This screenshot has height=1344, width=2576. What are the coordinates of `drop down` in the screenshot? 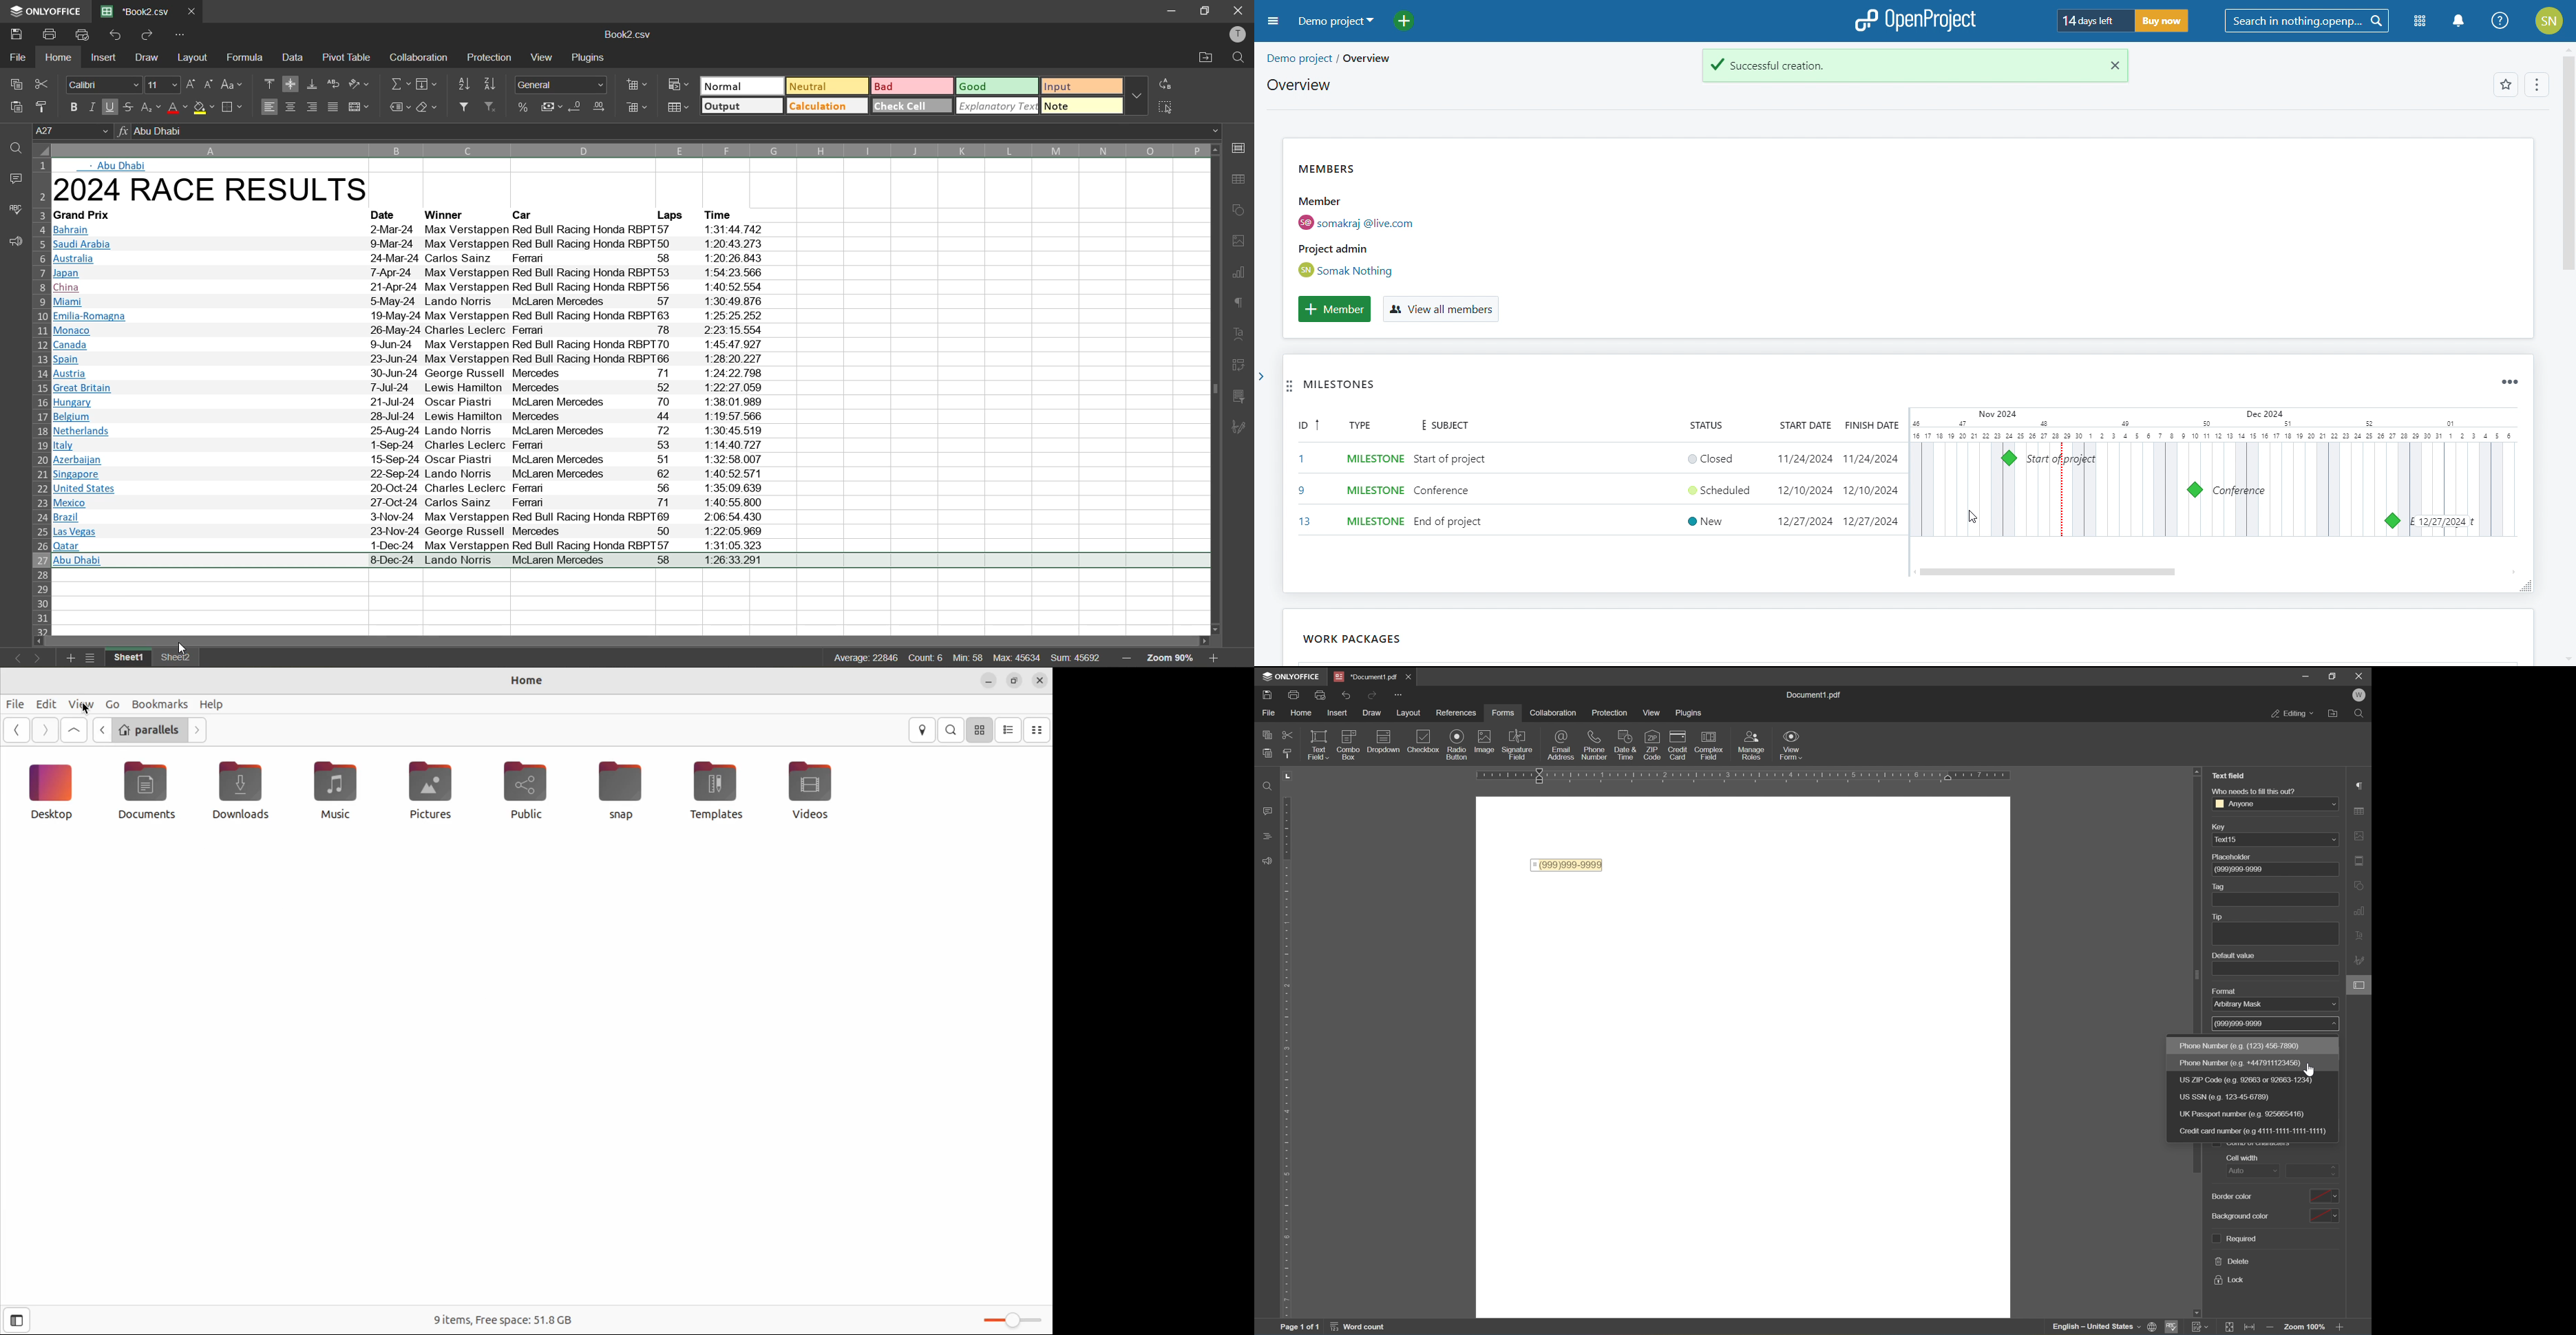 It's located at (2332, 839).